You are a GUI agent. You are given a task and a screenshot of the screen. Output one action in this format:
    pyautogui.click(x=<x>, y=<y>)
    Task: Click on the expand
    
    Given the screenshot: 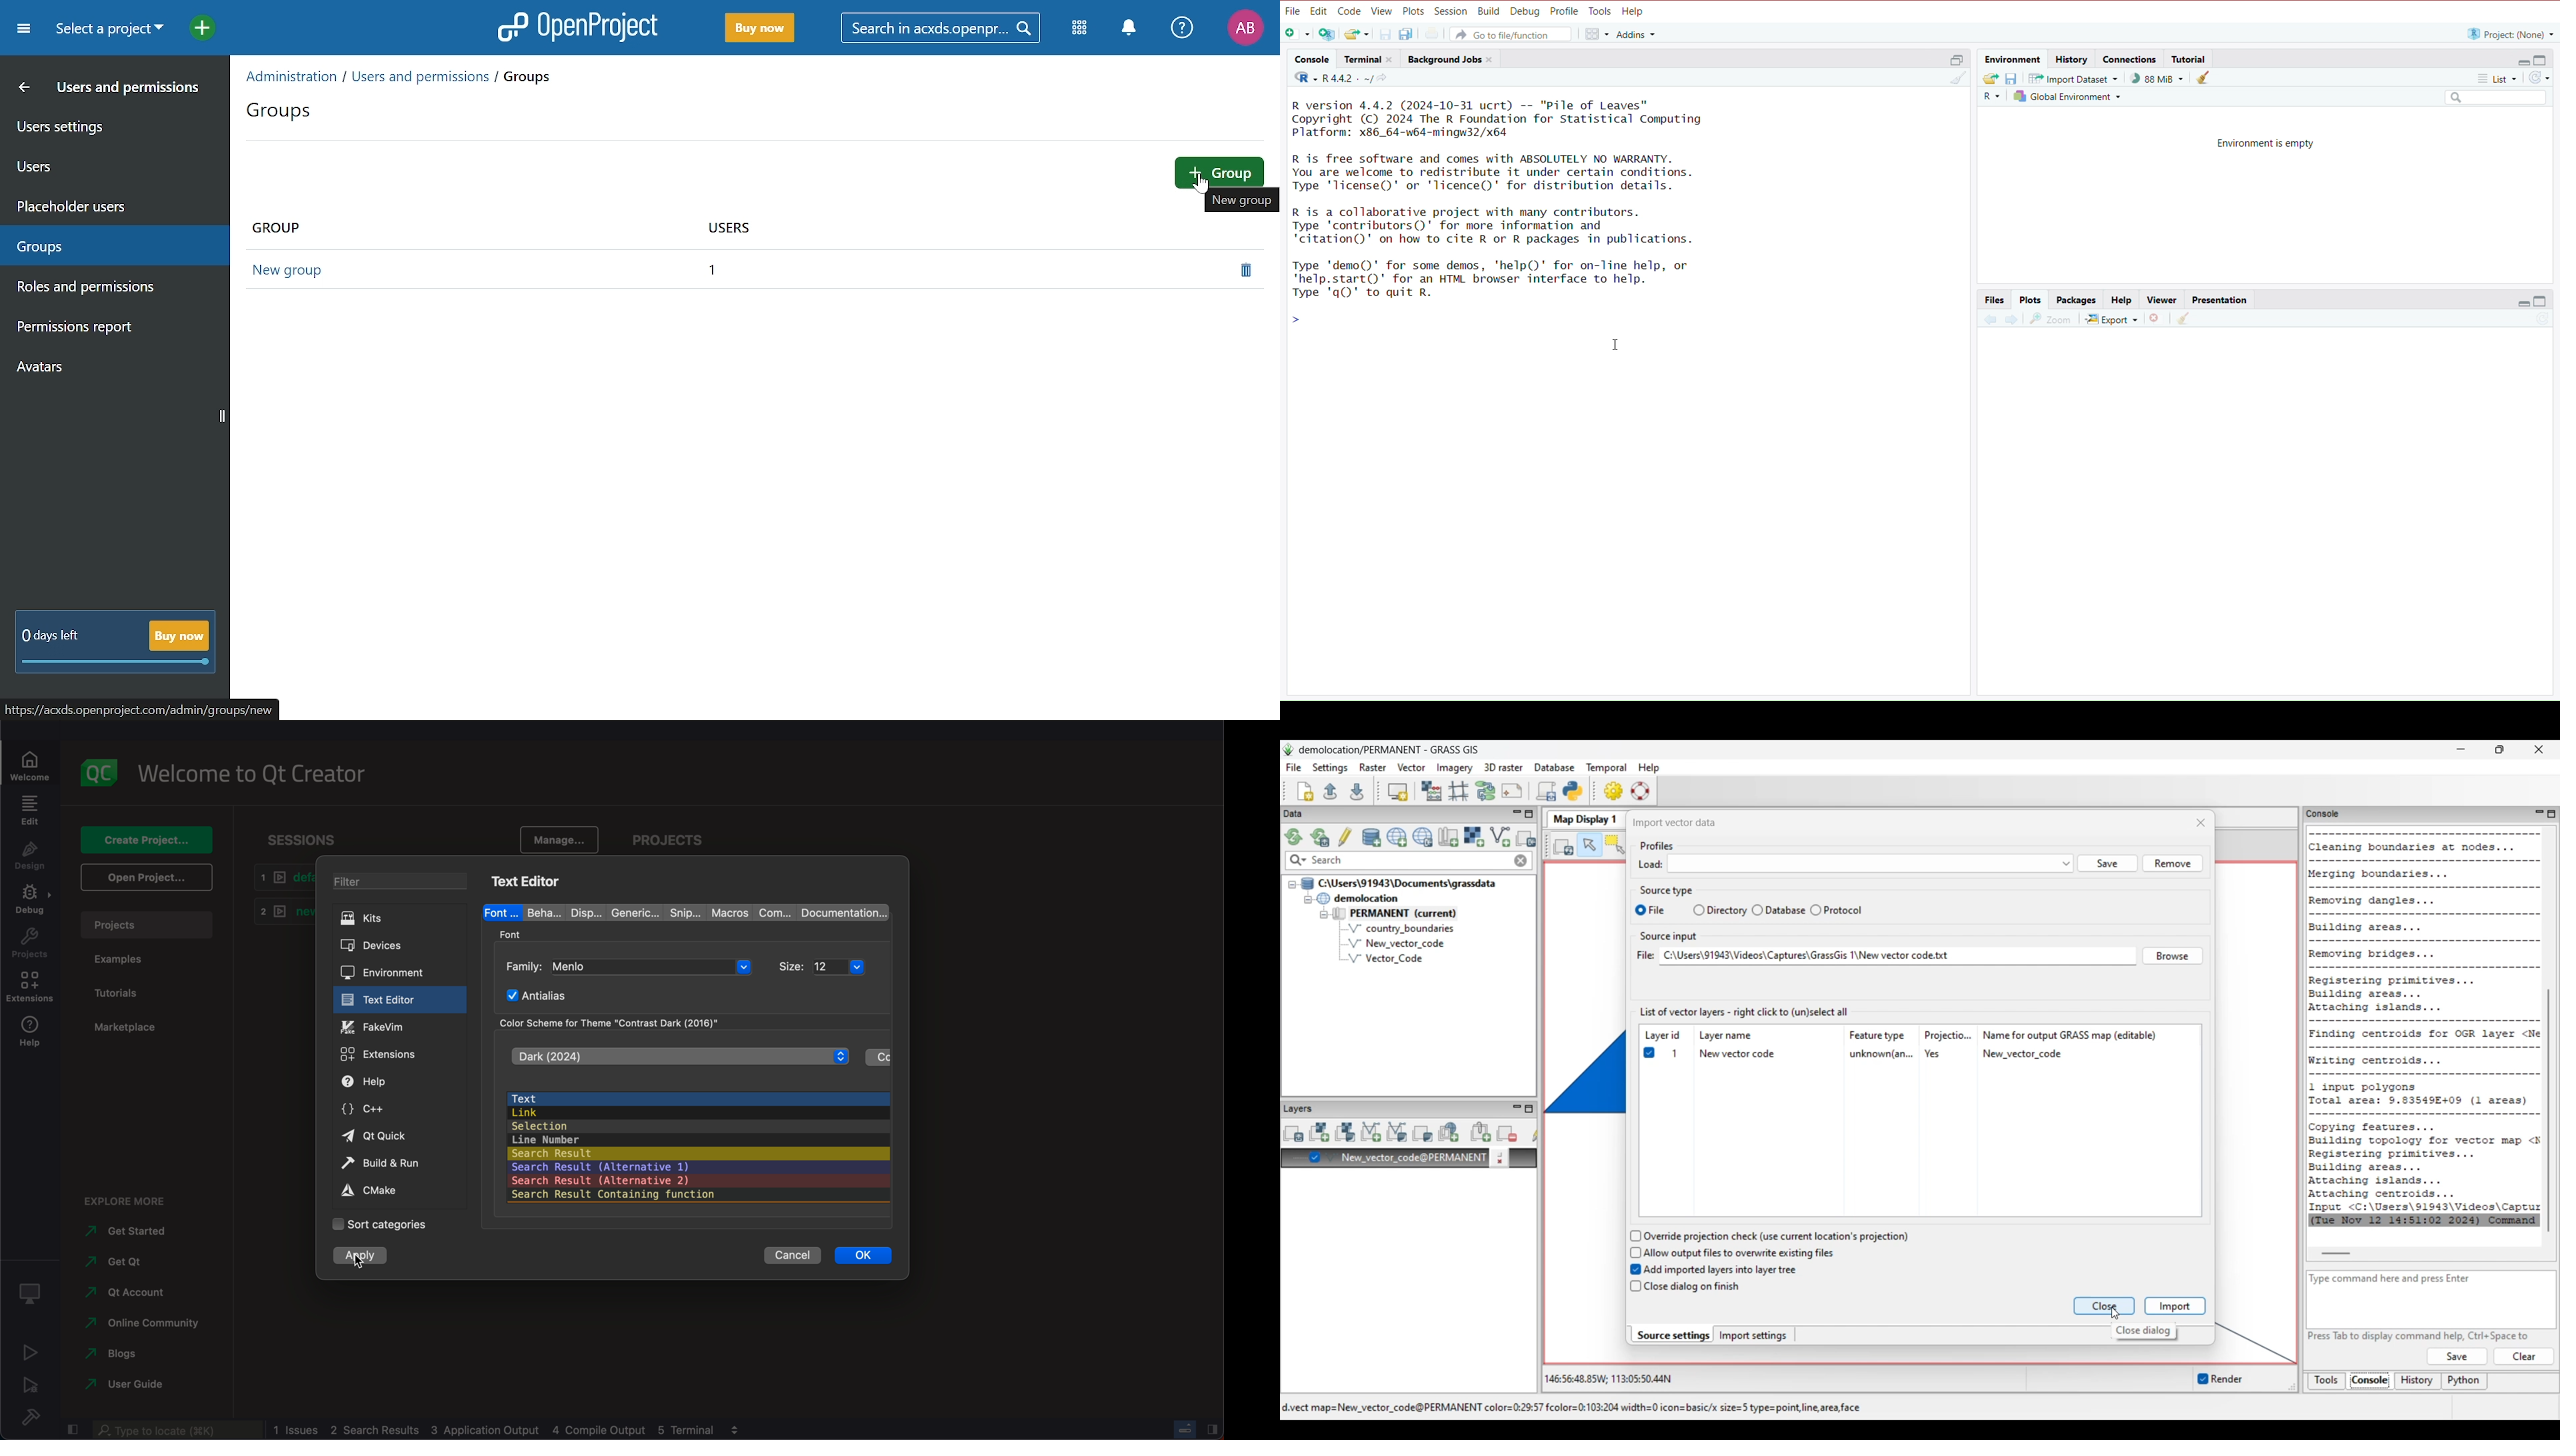 What is the action you would take?
    pyautogui.click(x=2519, y=61)
    